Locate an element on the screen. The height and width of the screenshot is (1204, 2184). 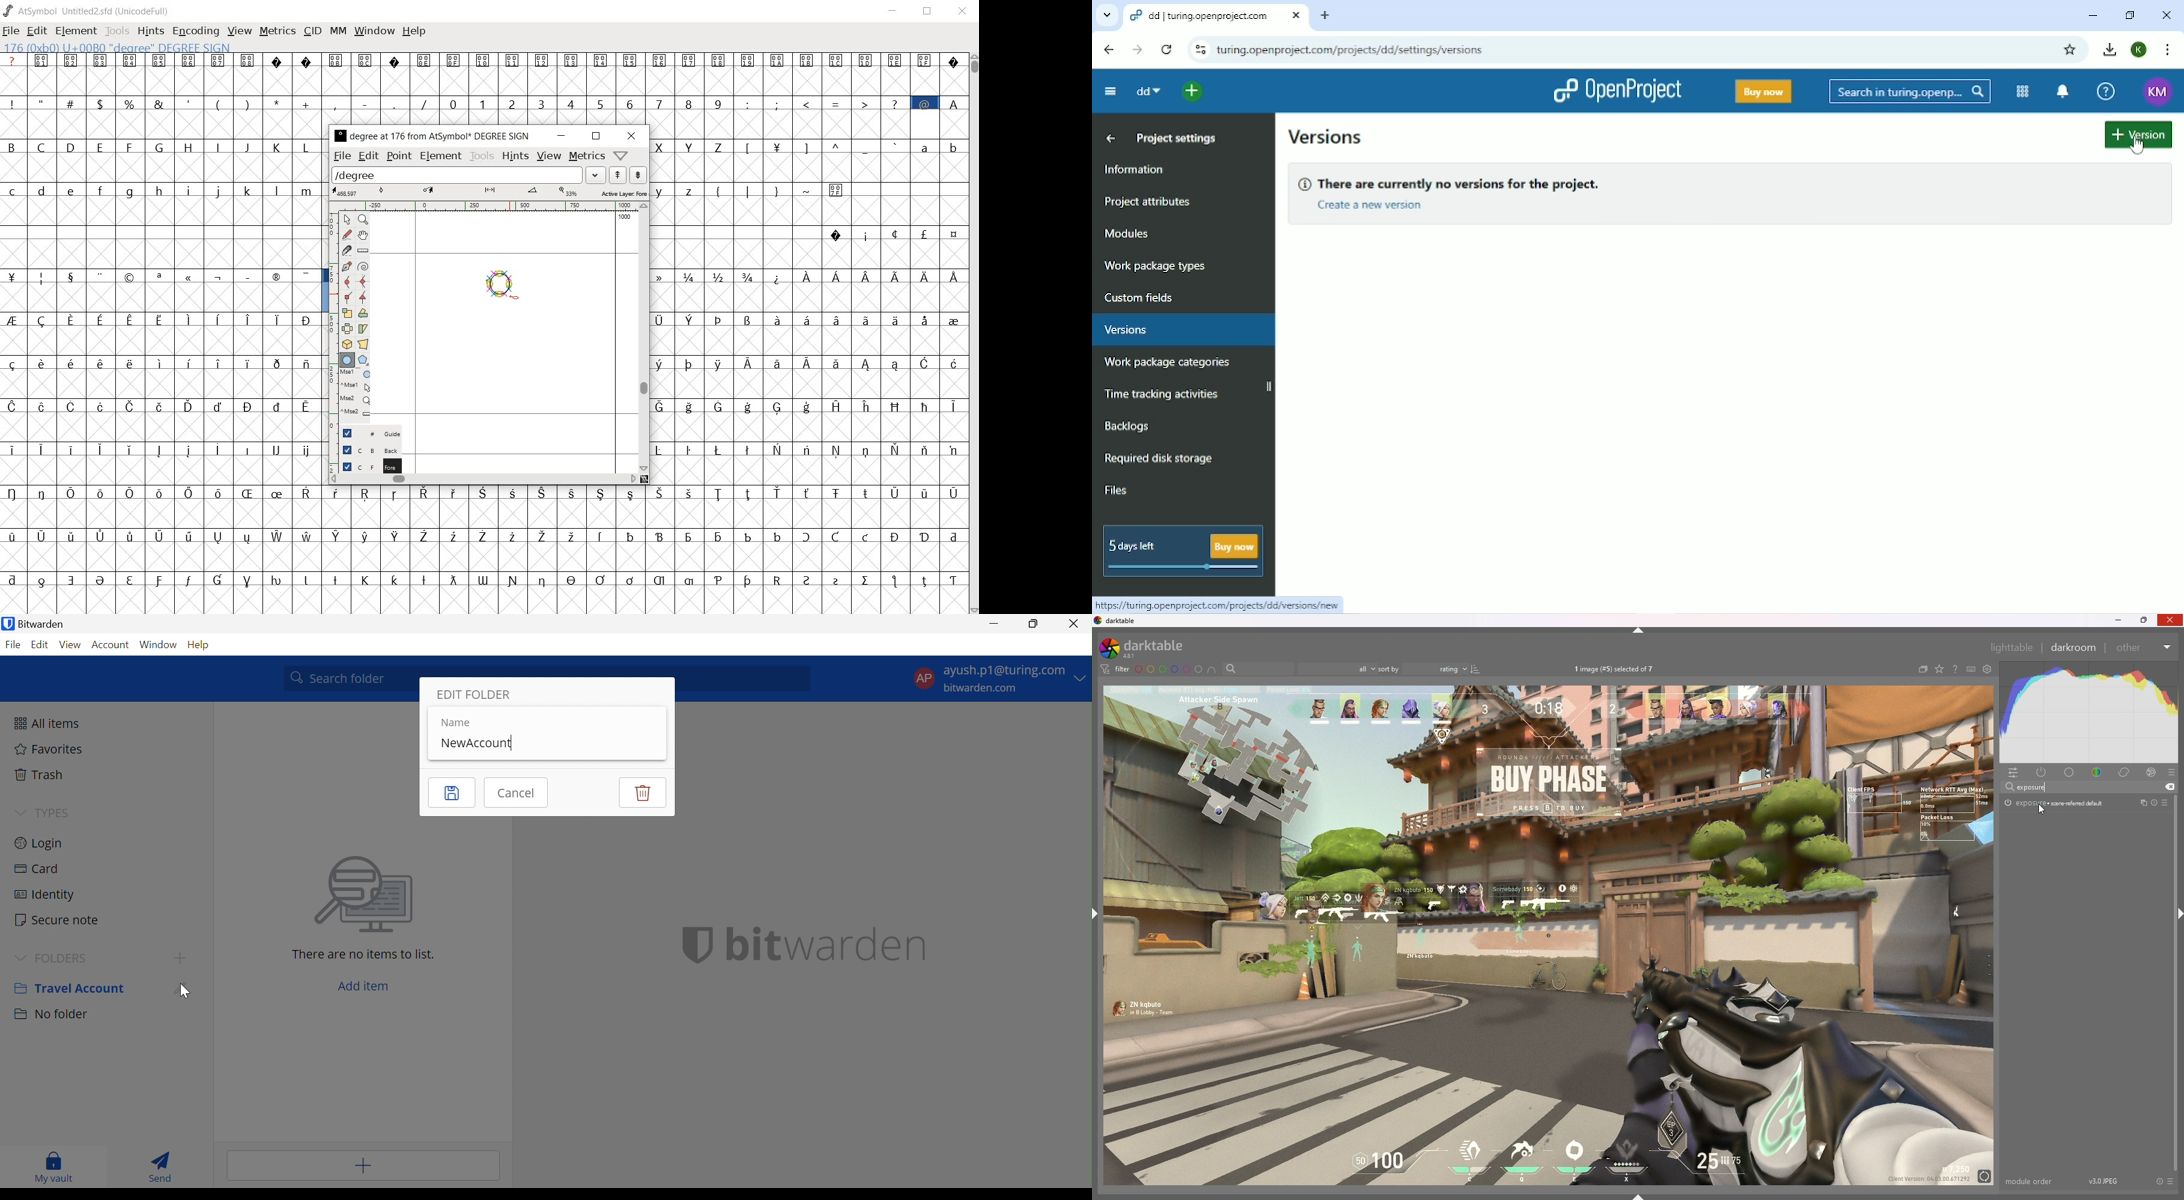
Drop Down is located at coordinates (21, 957).